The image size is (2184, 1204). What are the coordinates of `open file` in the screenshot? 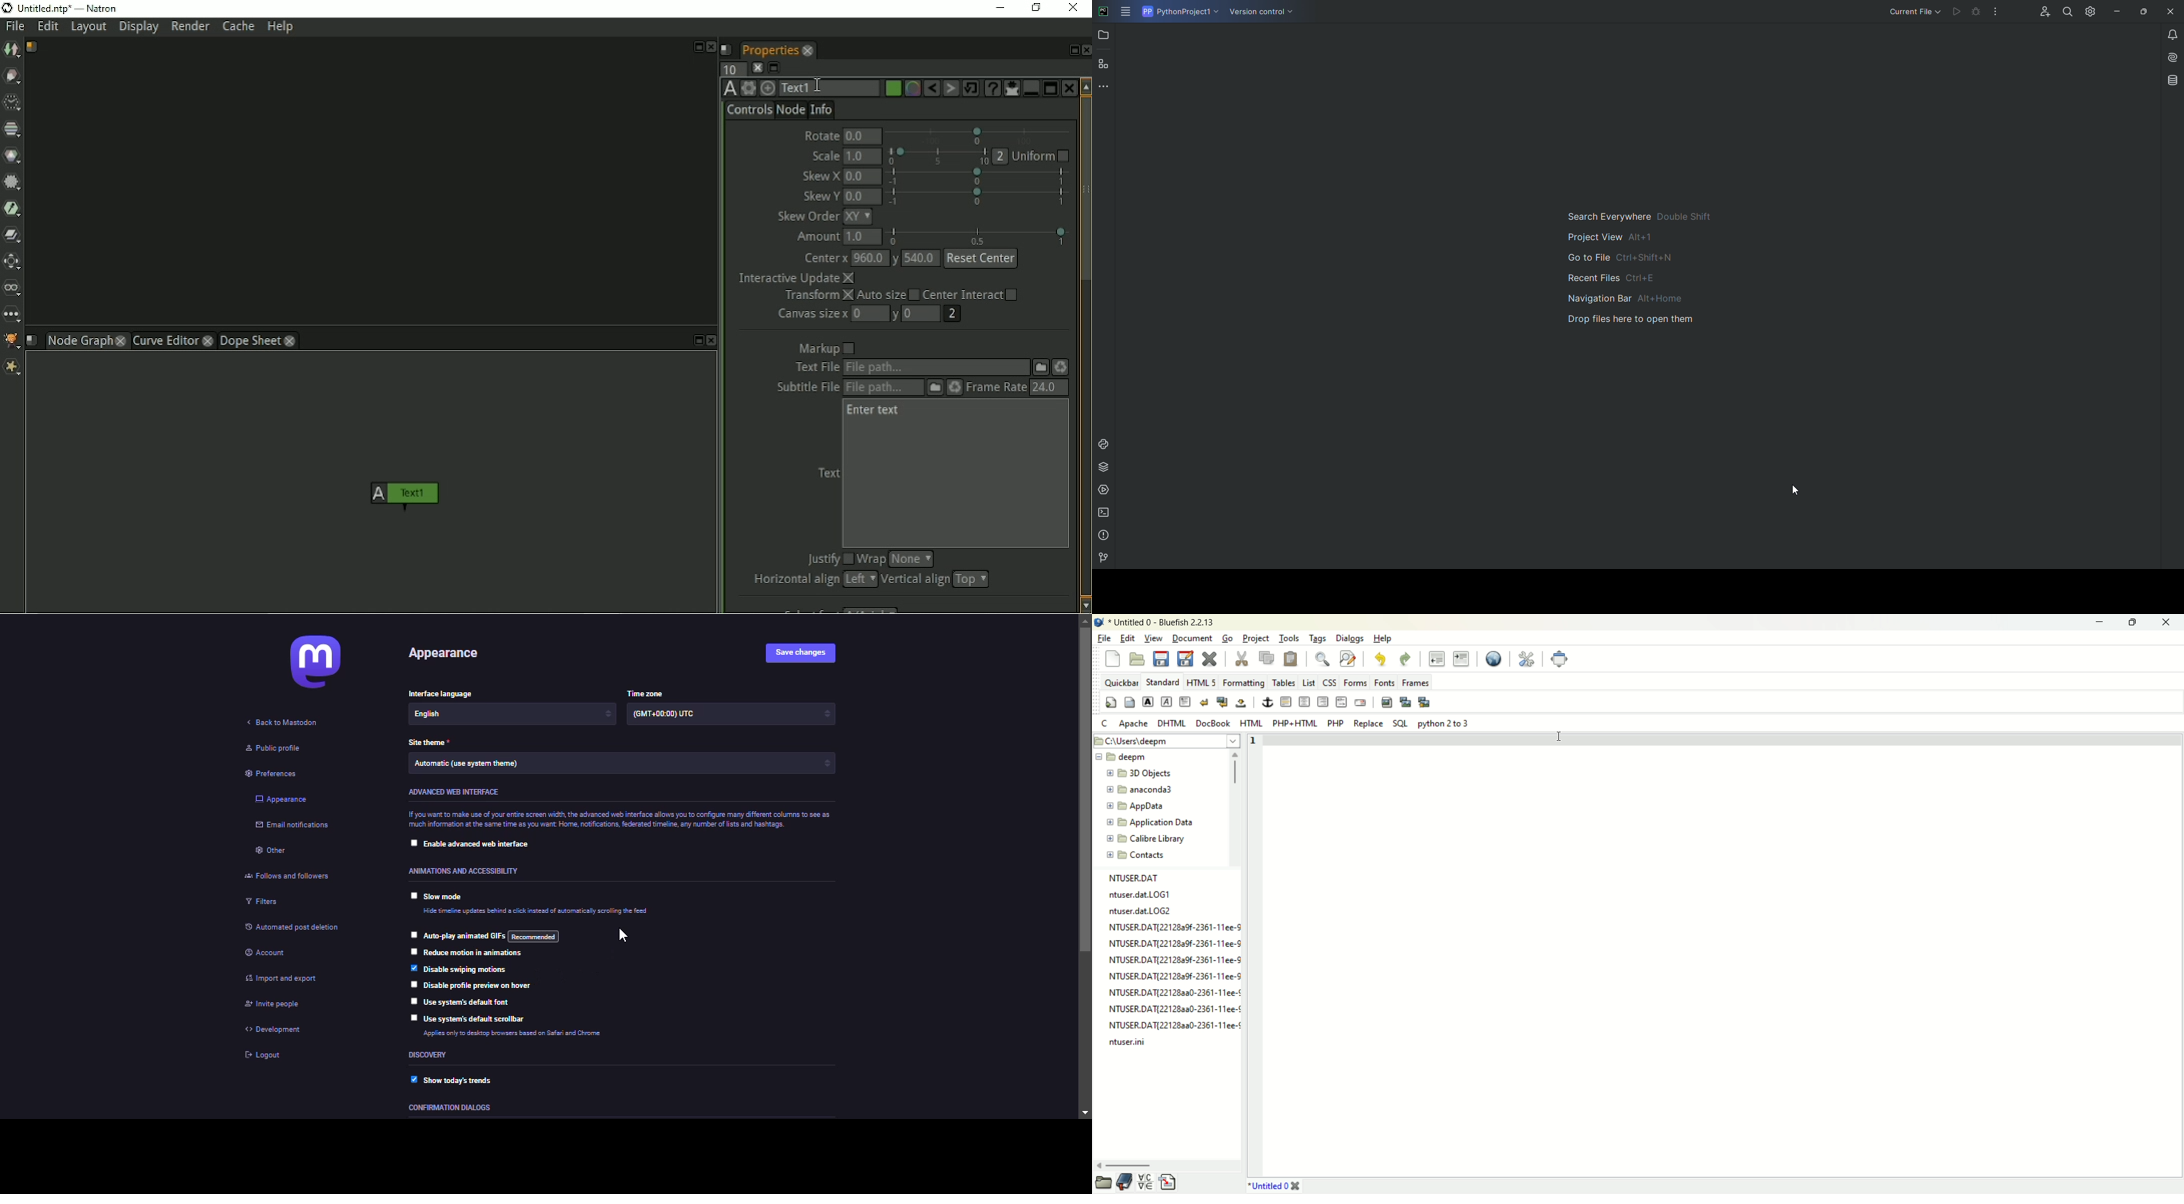 It's located at (1136, 660).